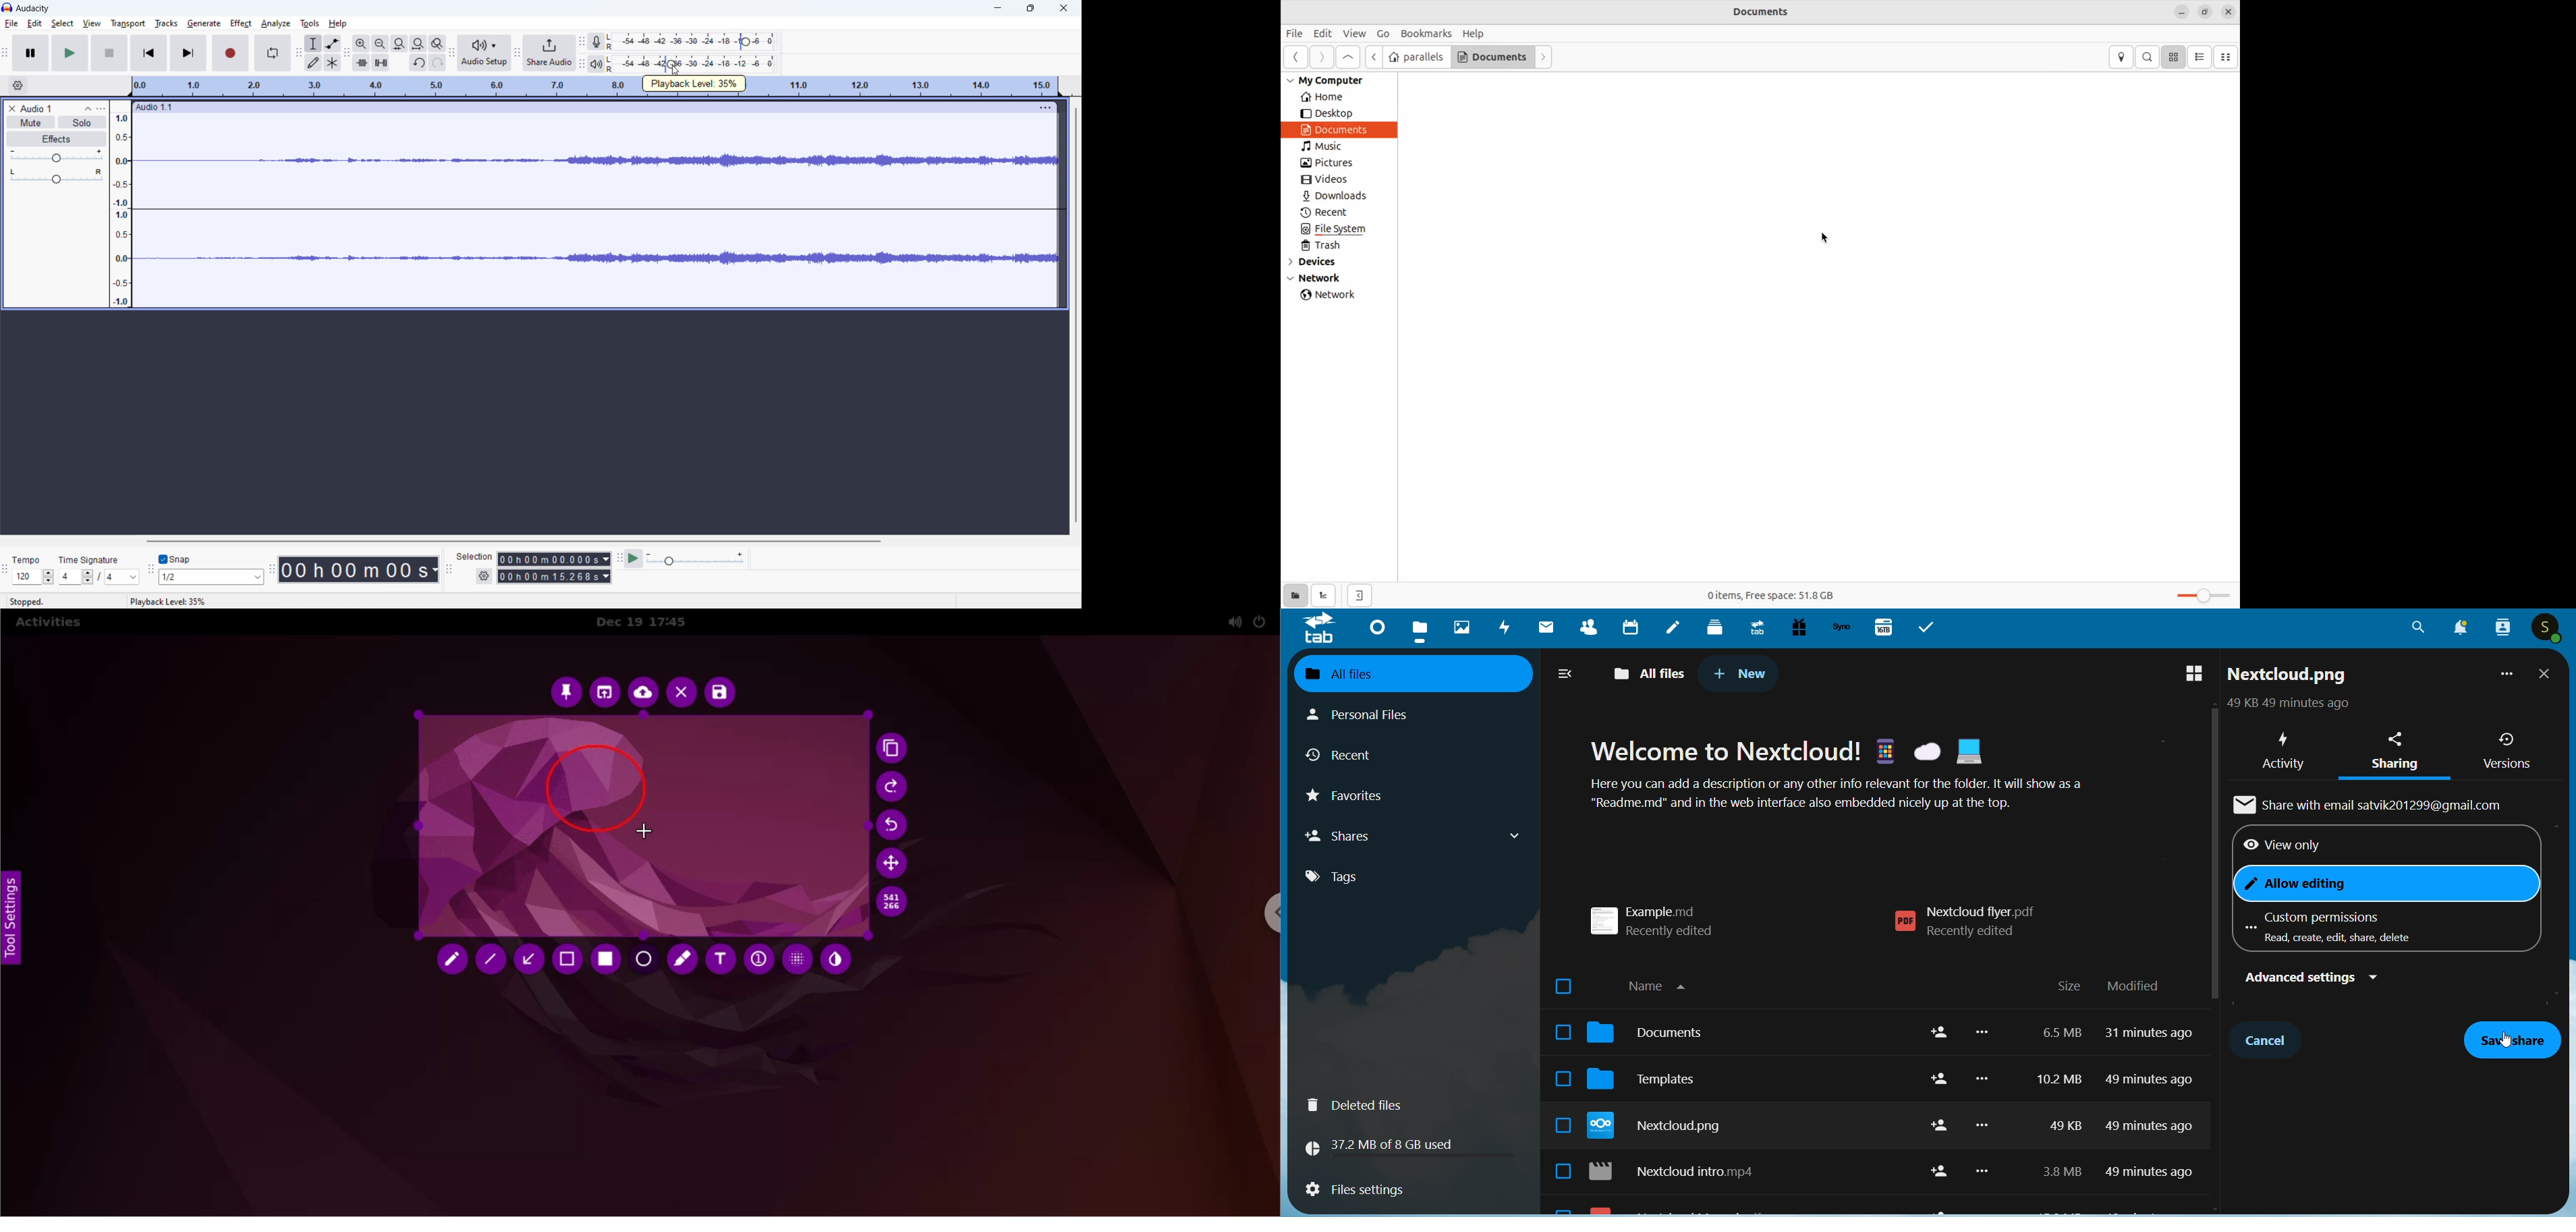 The height and width of the screenshot is (1232, 2576). Describe the element at coordinates (241, 24) in the screenshot. I see `effect` at that location.